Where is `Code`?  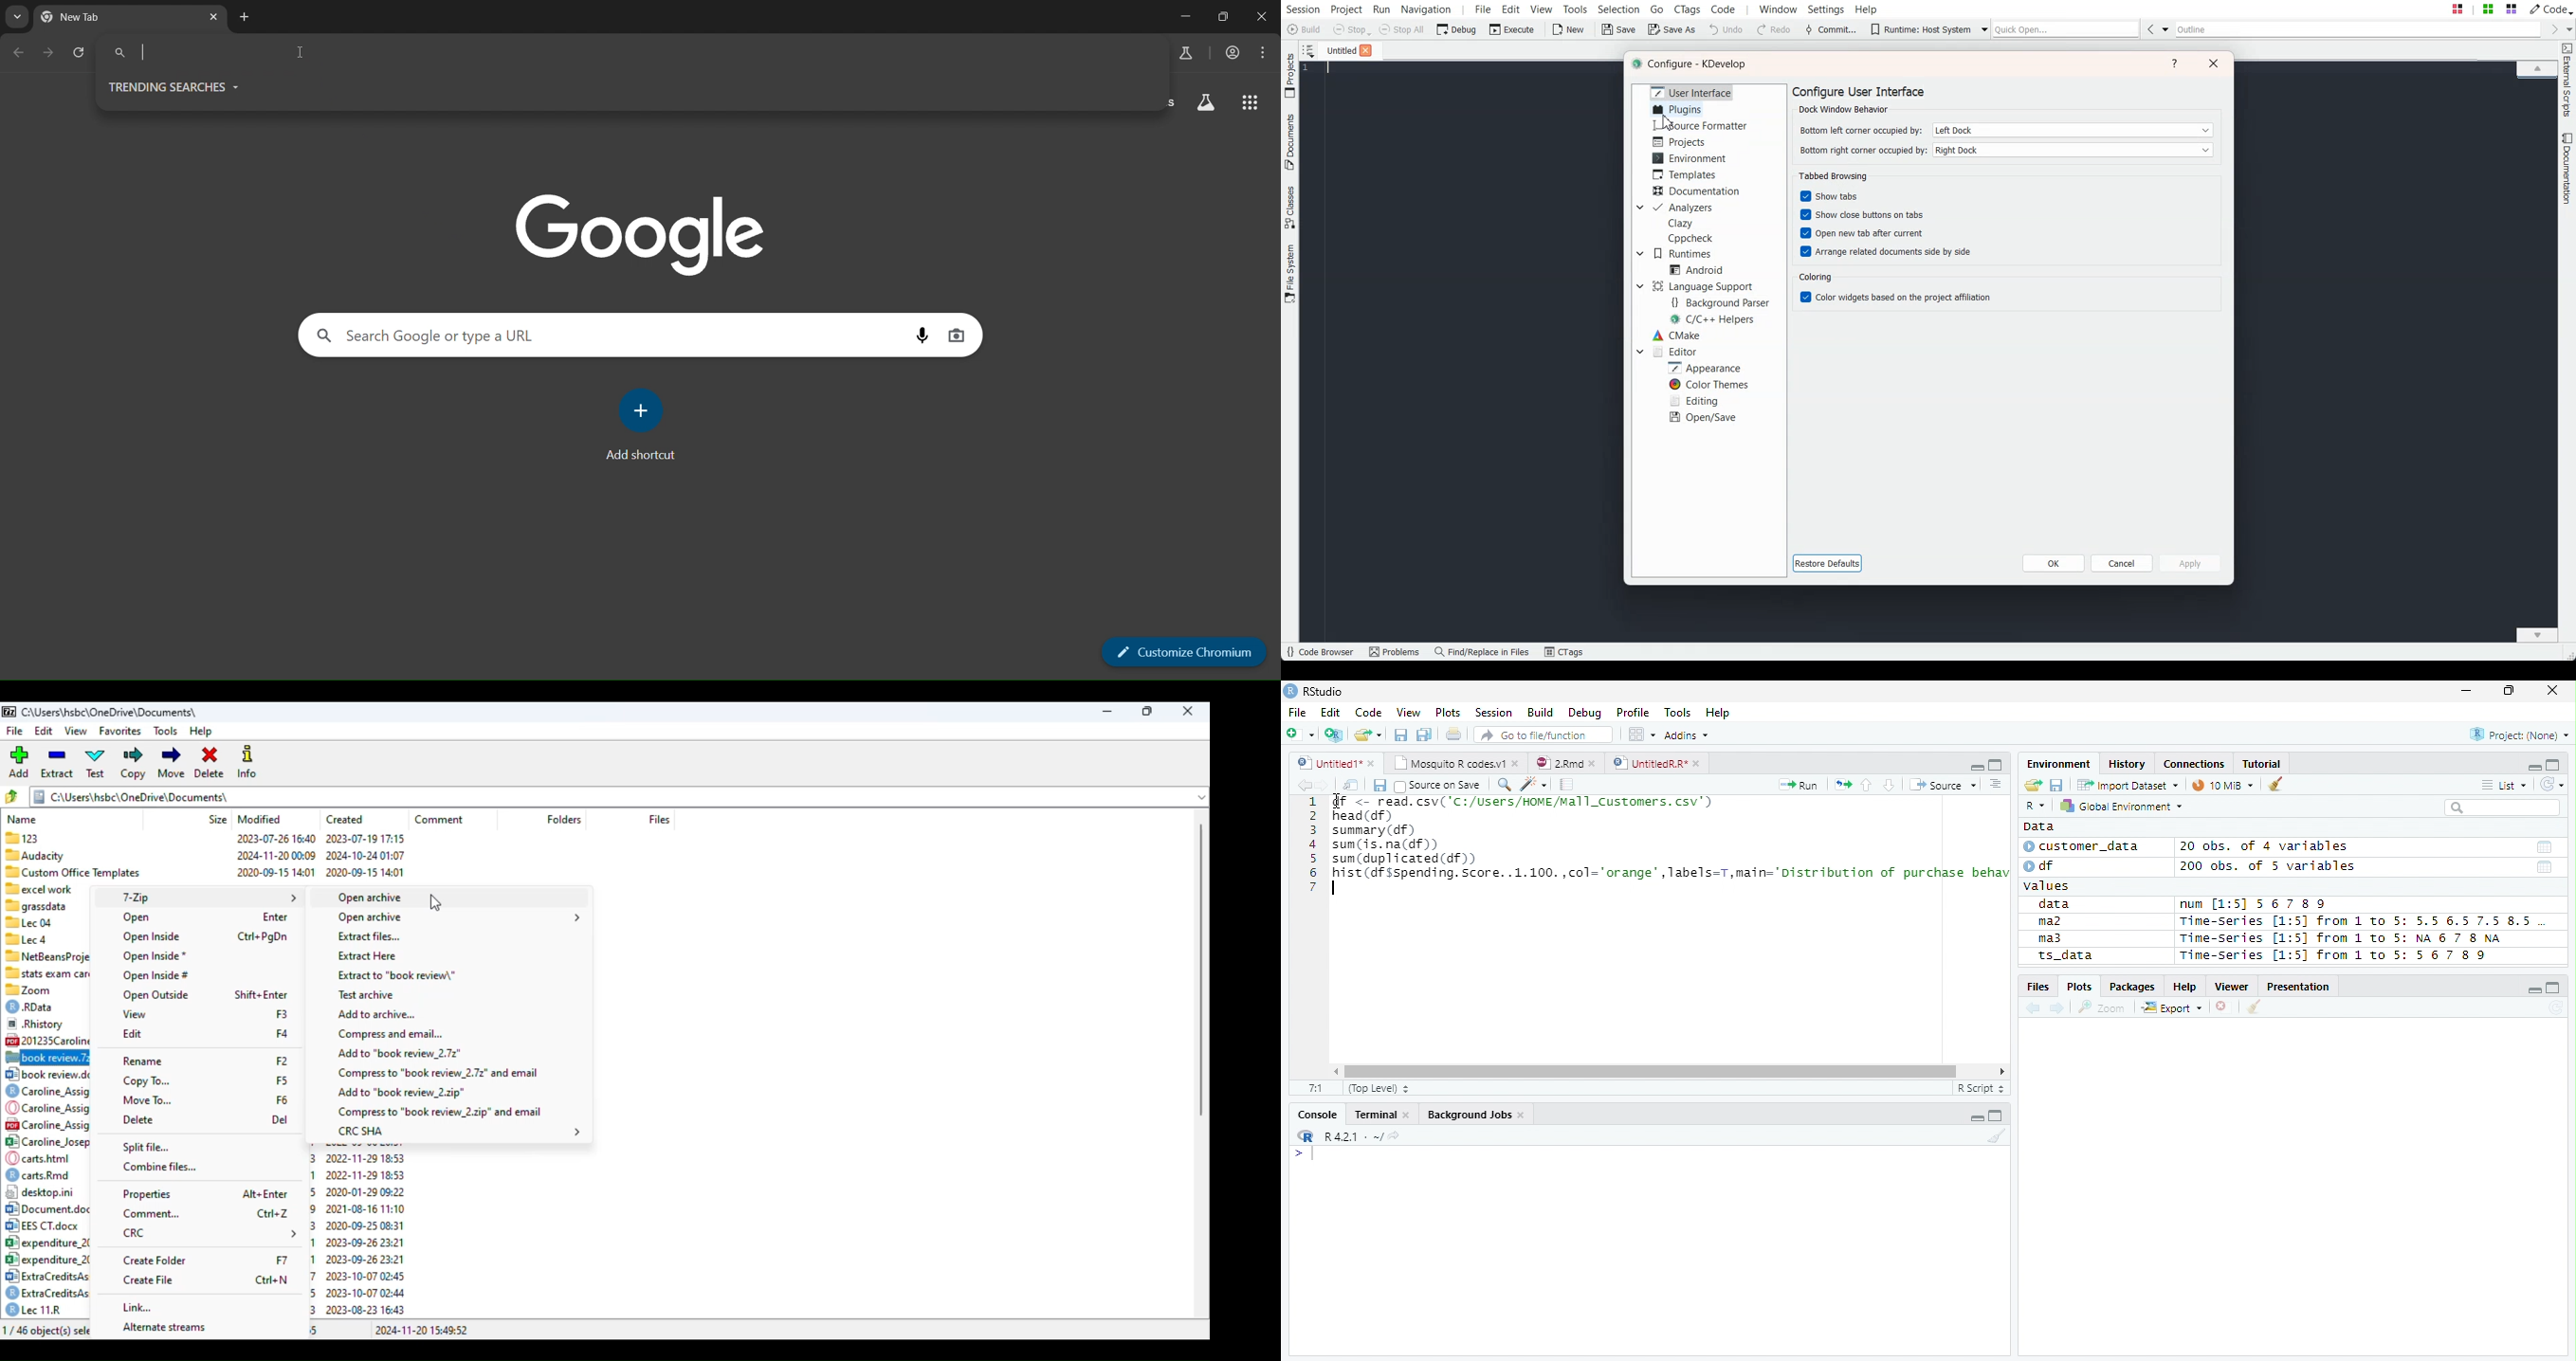 Code is located at coordinates (1370, 713).